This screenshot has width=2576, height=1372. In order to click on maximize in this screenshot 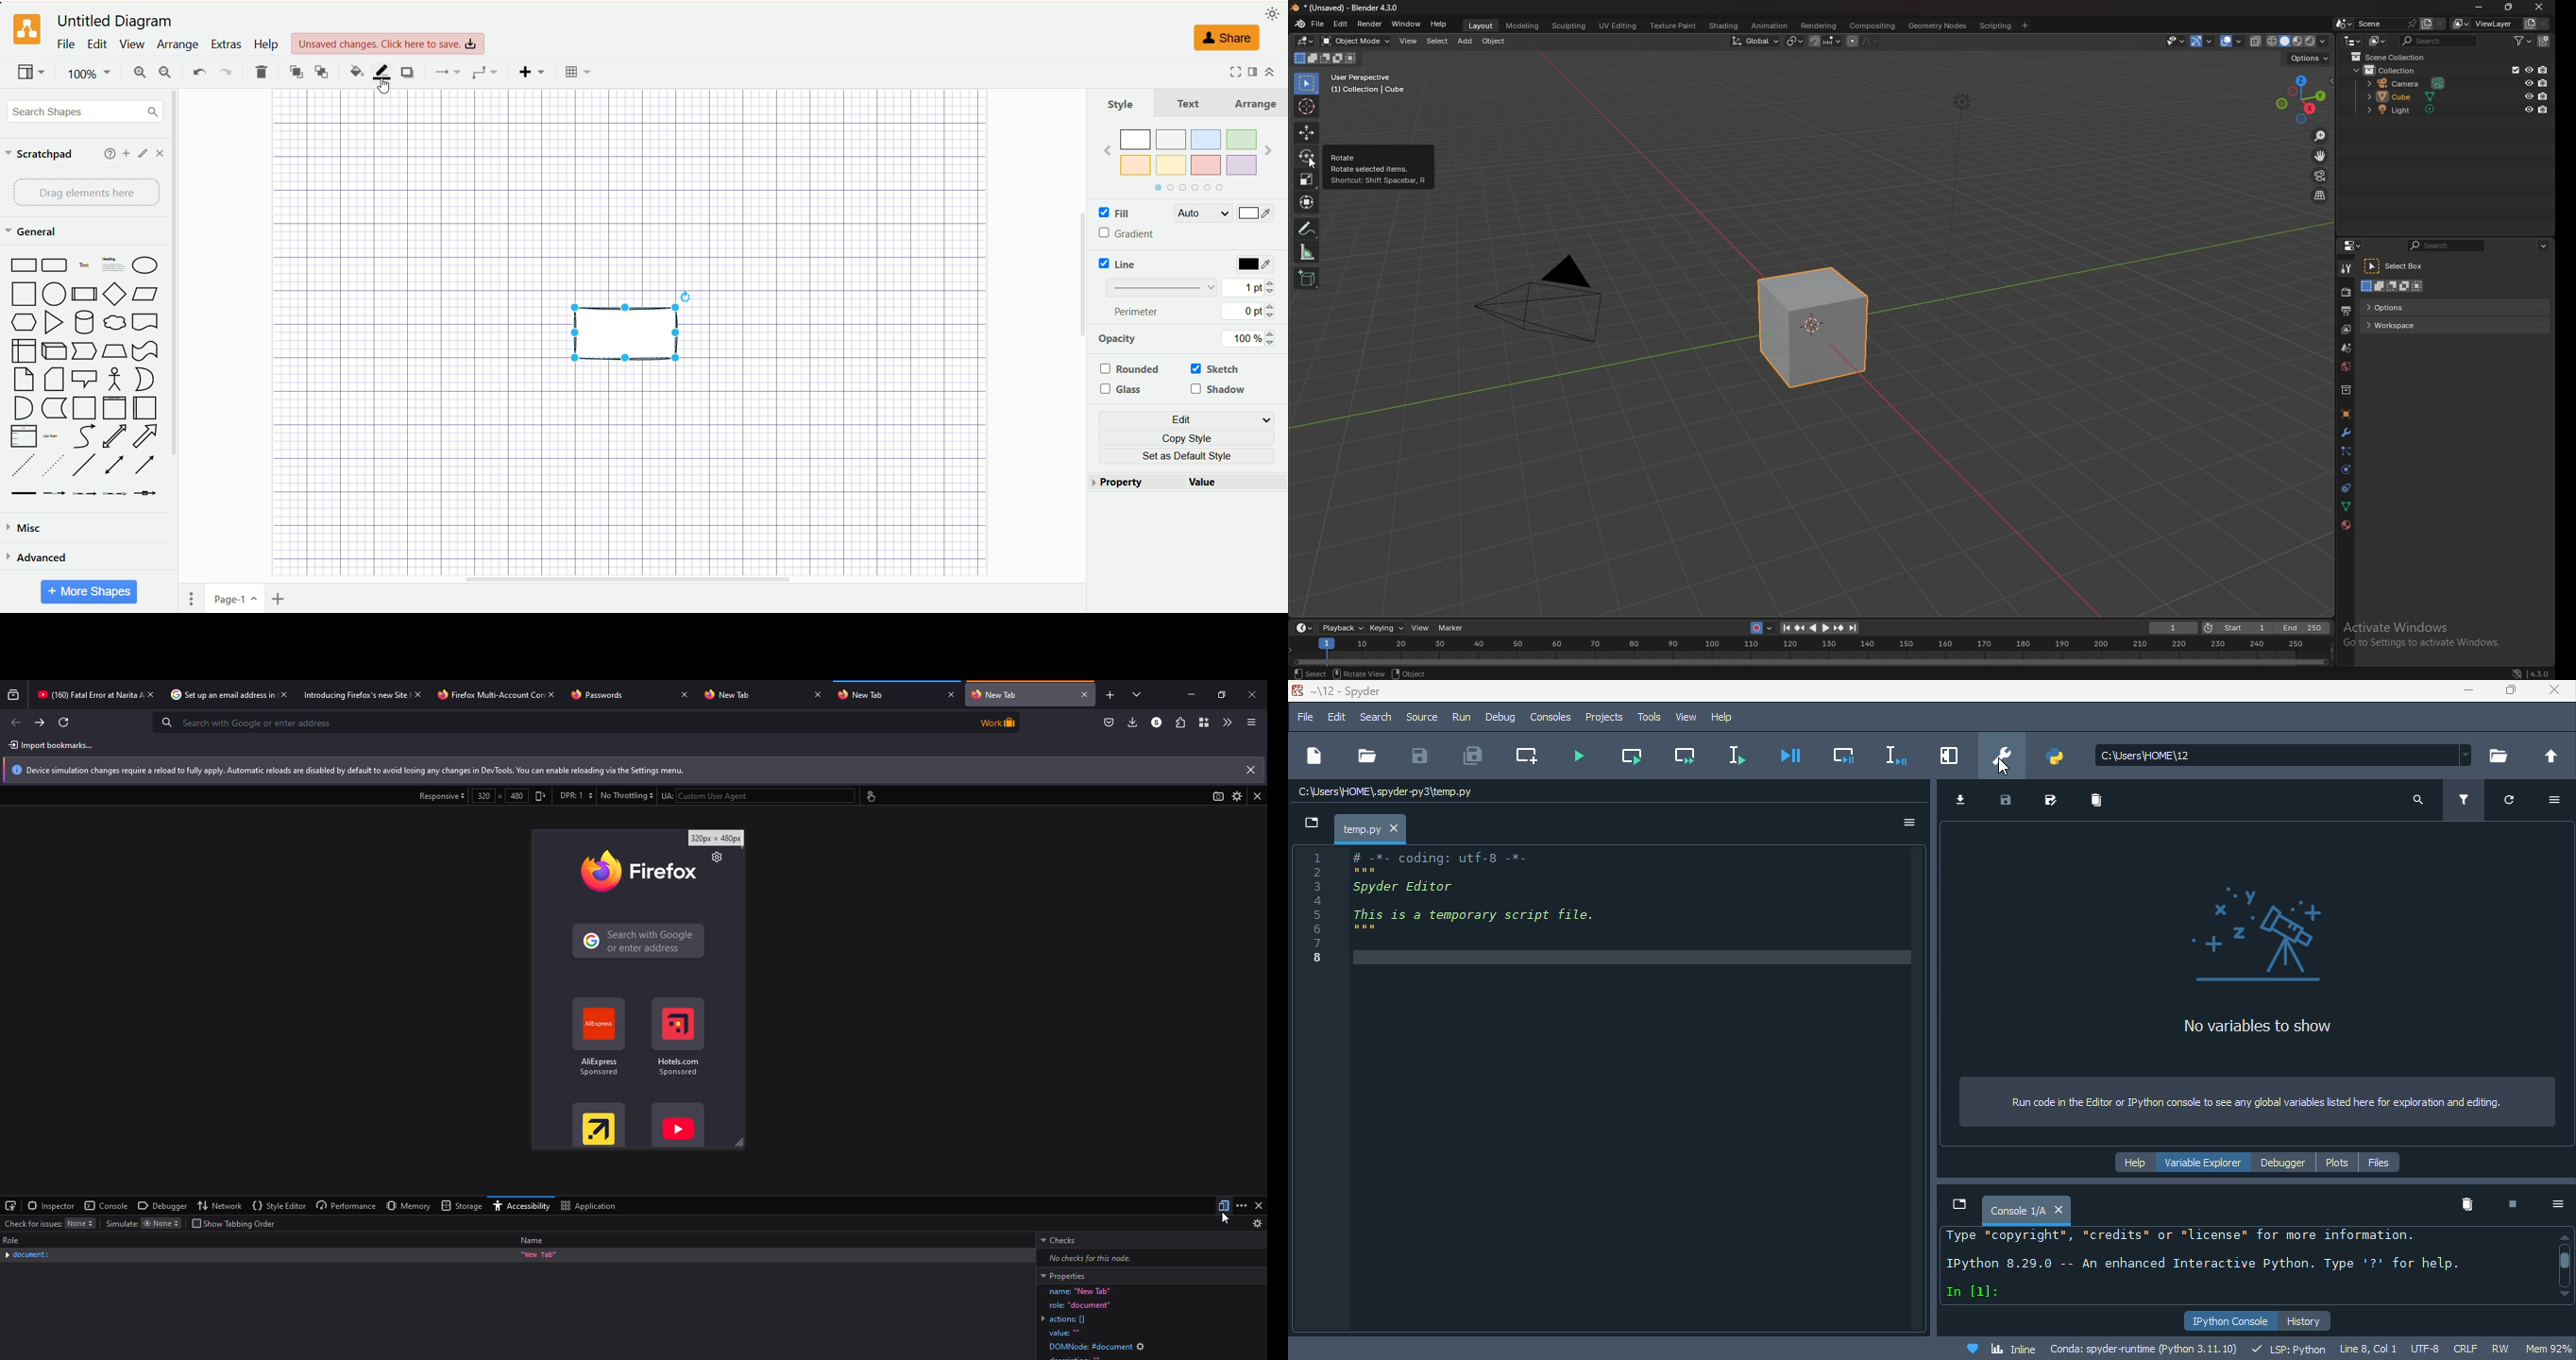, I will do `click(1221, 694)`.